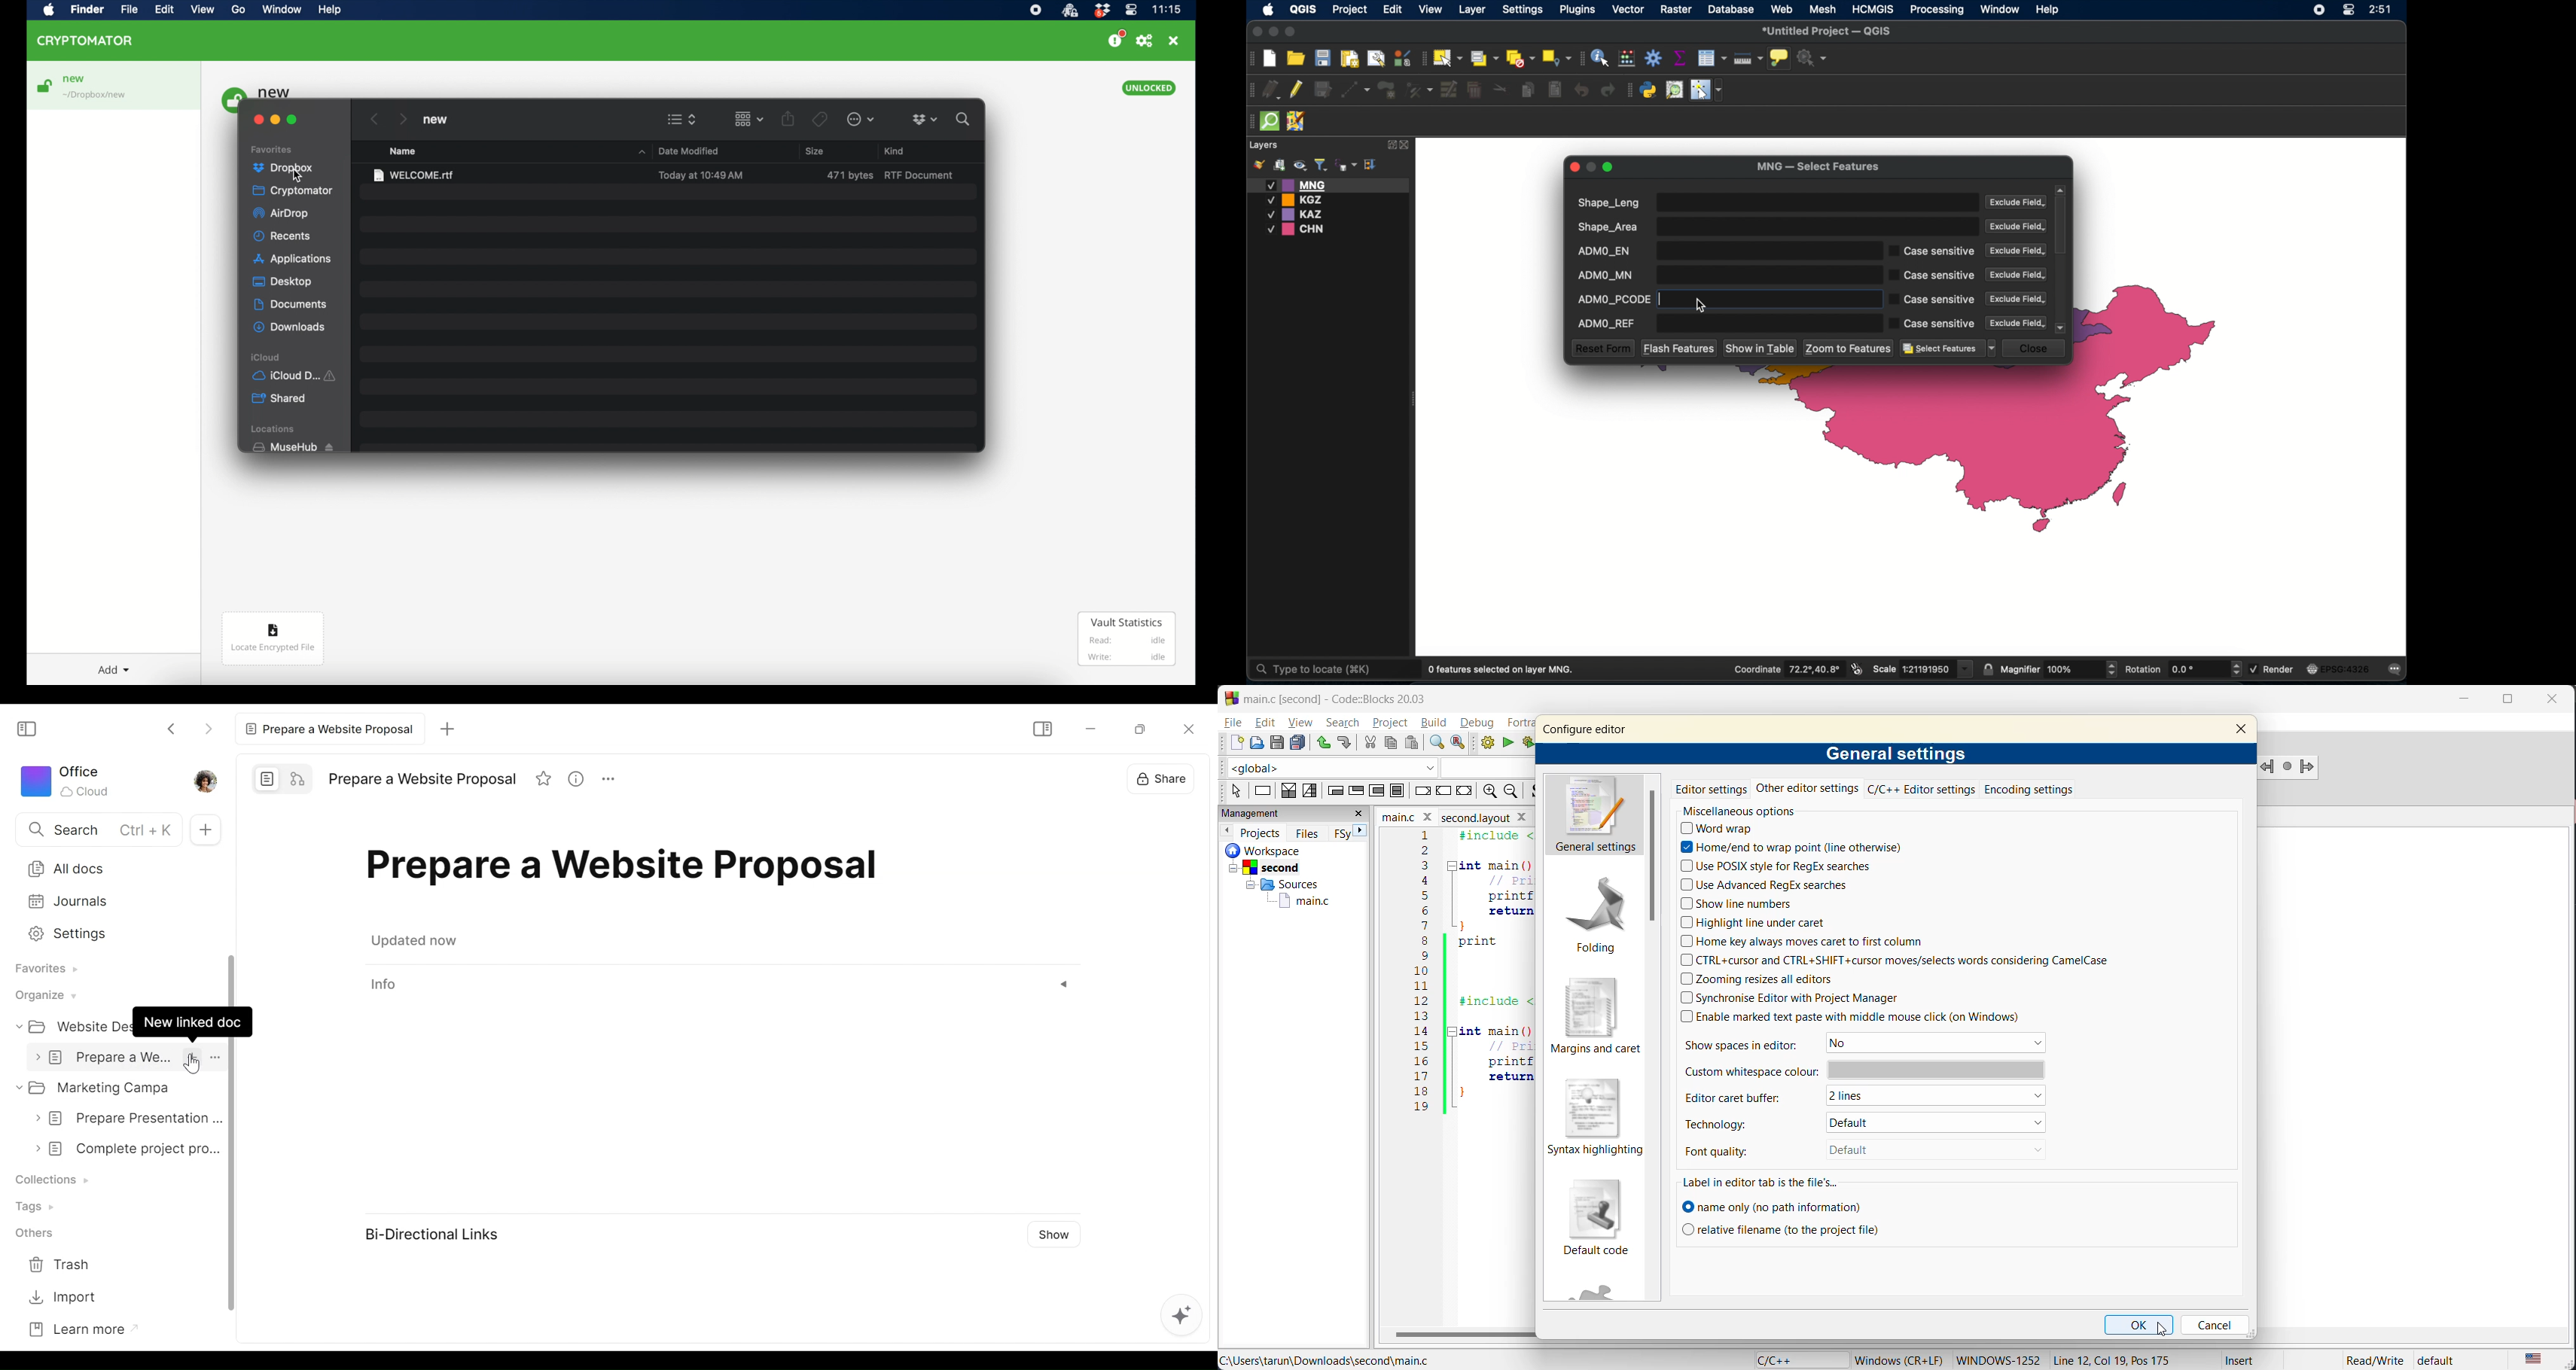  What do you see at coordinates (2244, 729) in the screenshot?
I see `close` at bounding box center [2244, 729].